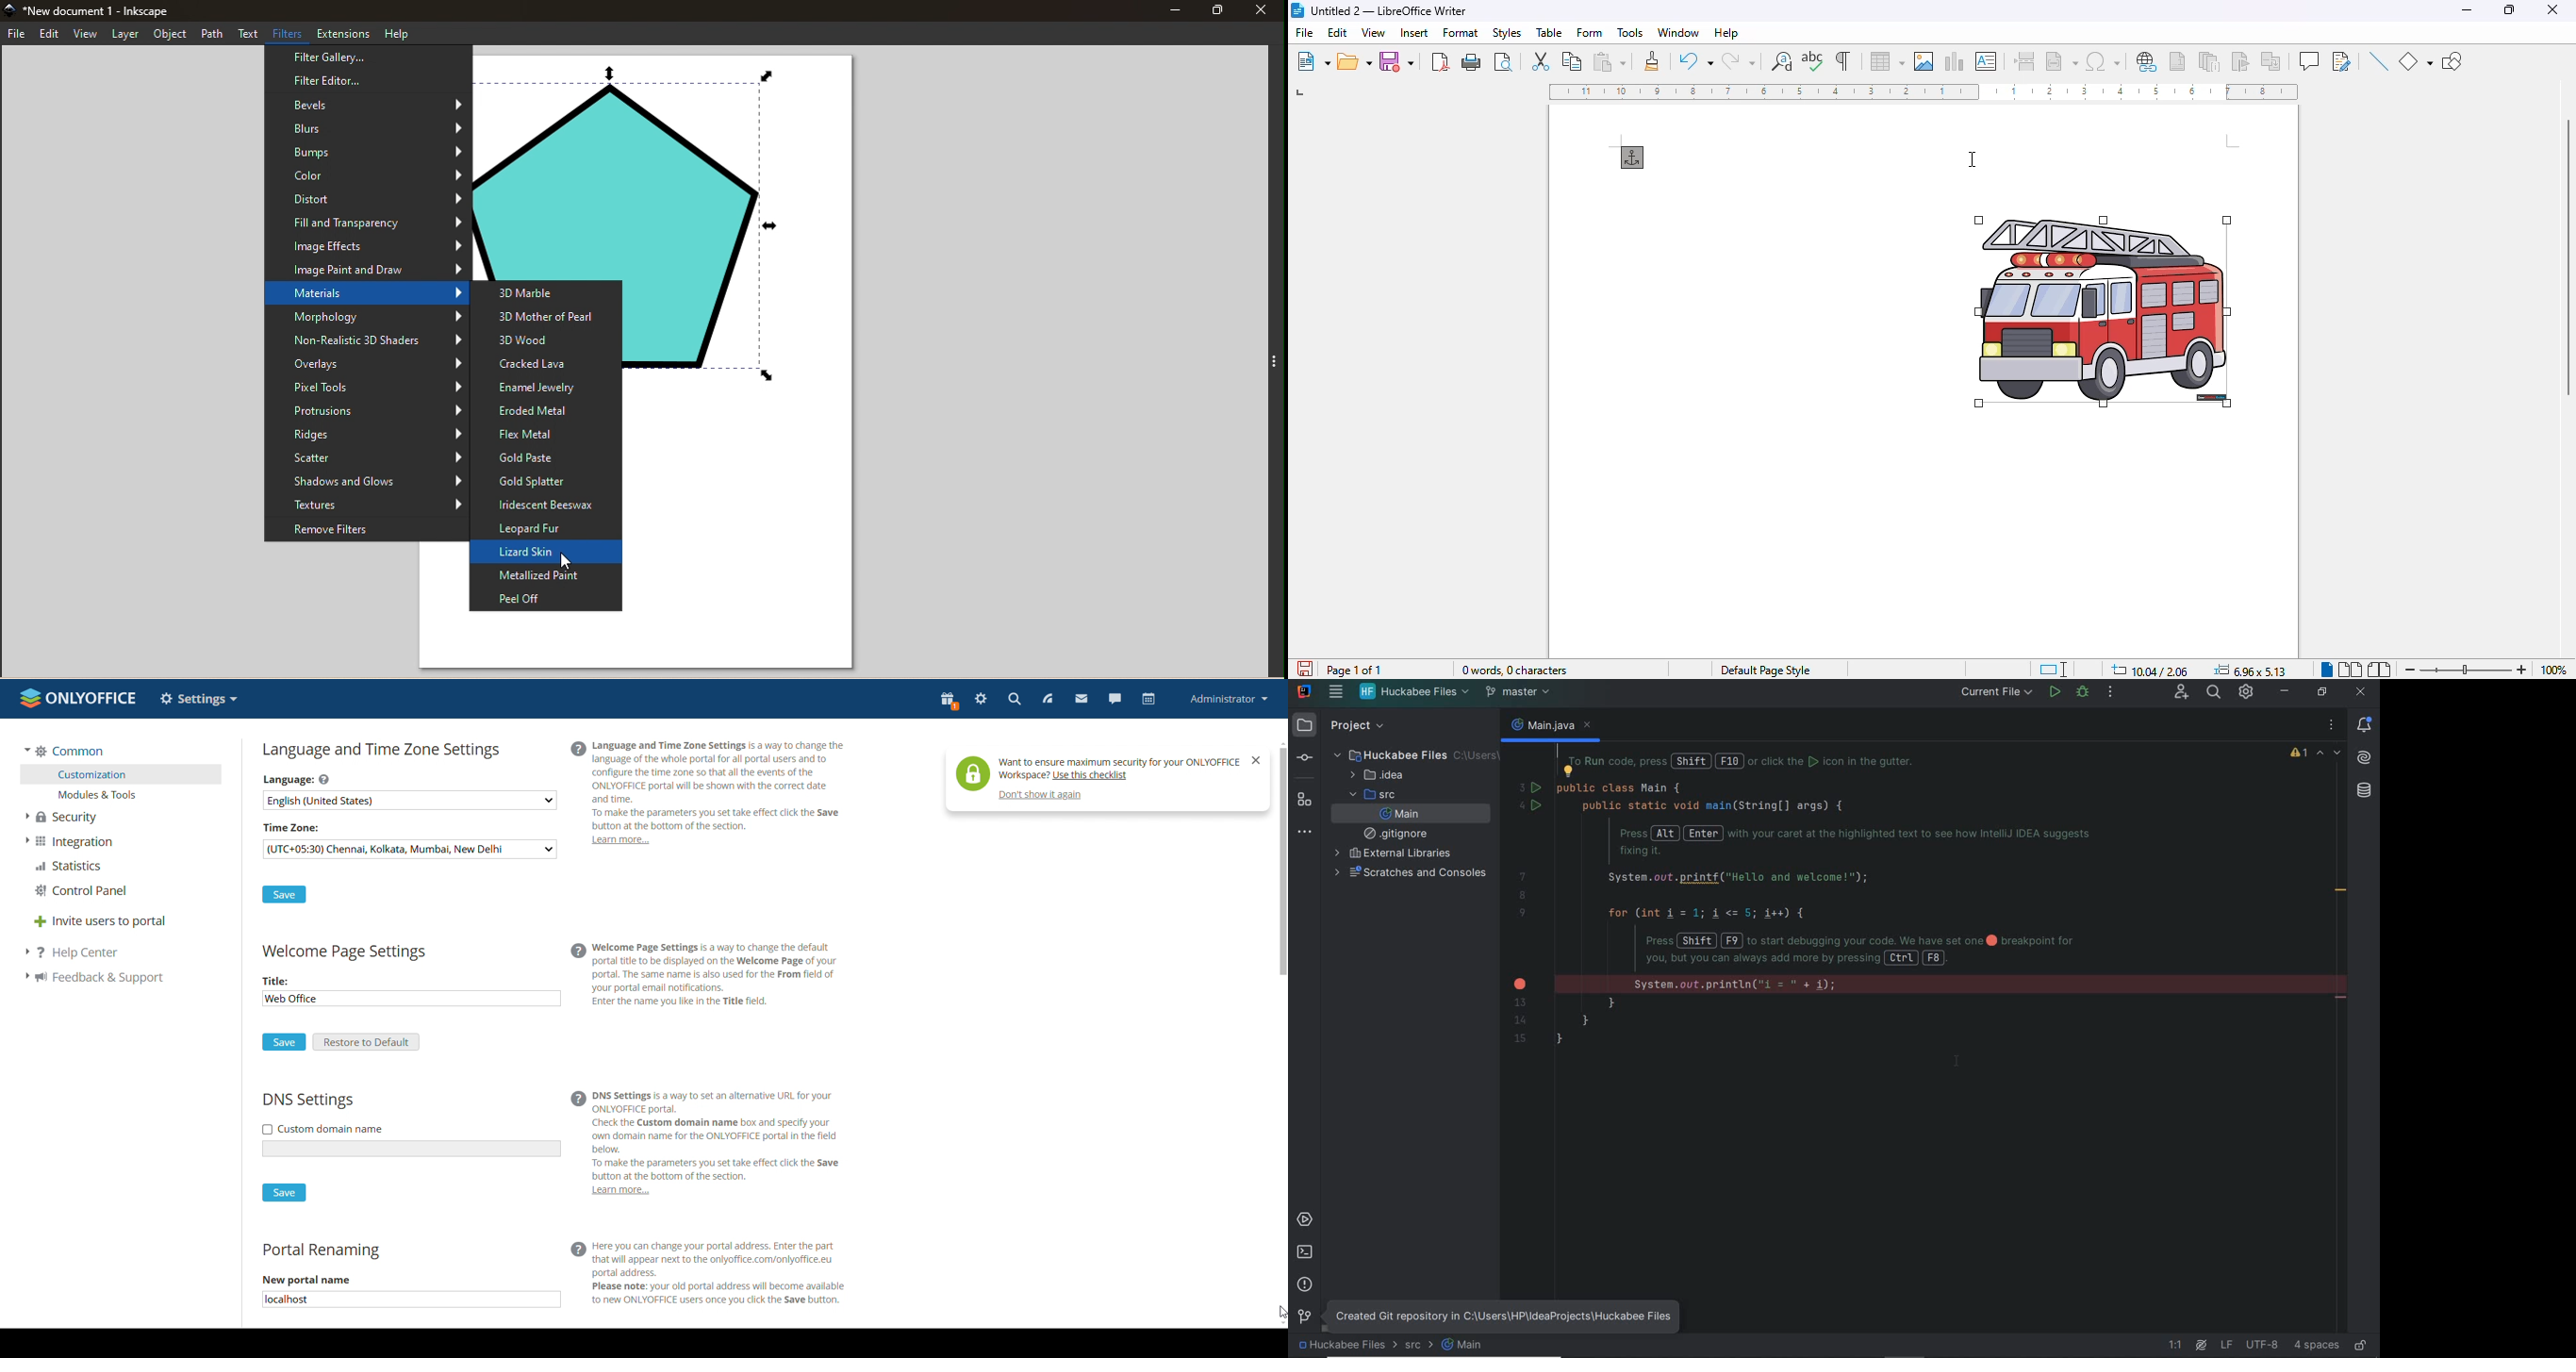  What do you see at coordinates (2061, 60) in the screenshot?
I see `insert field` at bounding box center [2061, 60].